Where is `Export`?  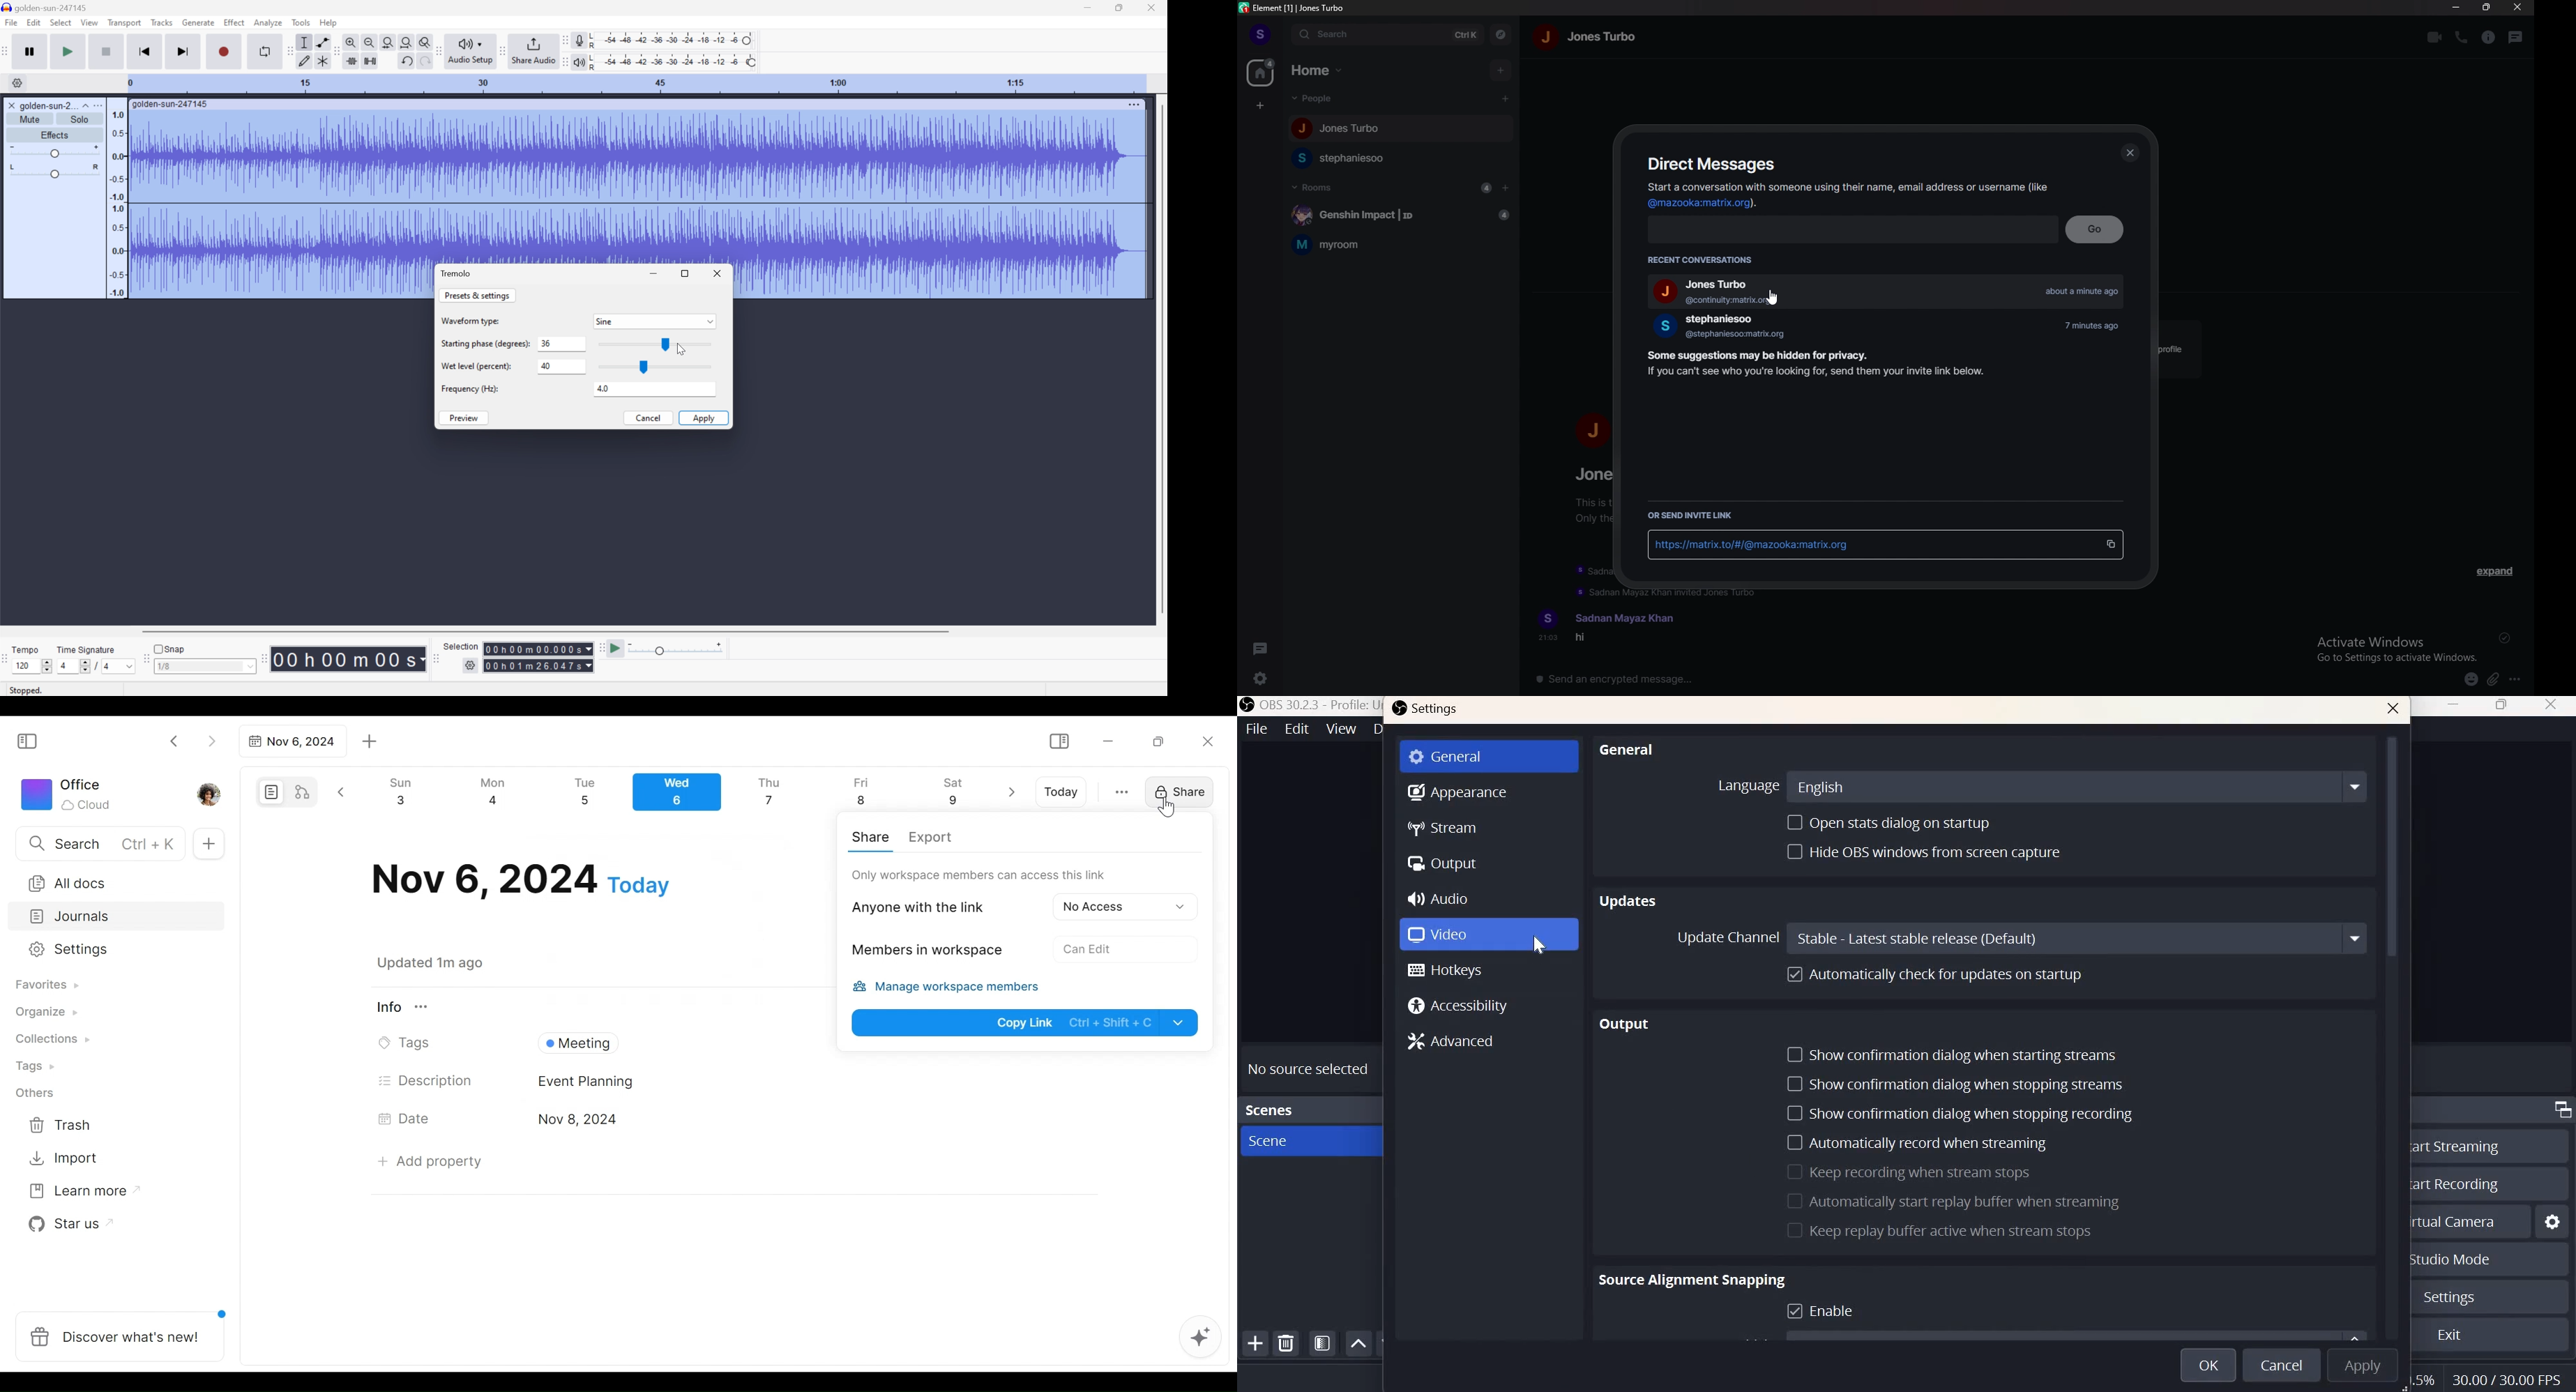 Export is located at coordinates (929, 838).